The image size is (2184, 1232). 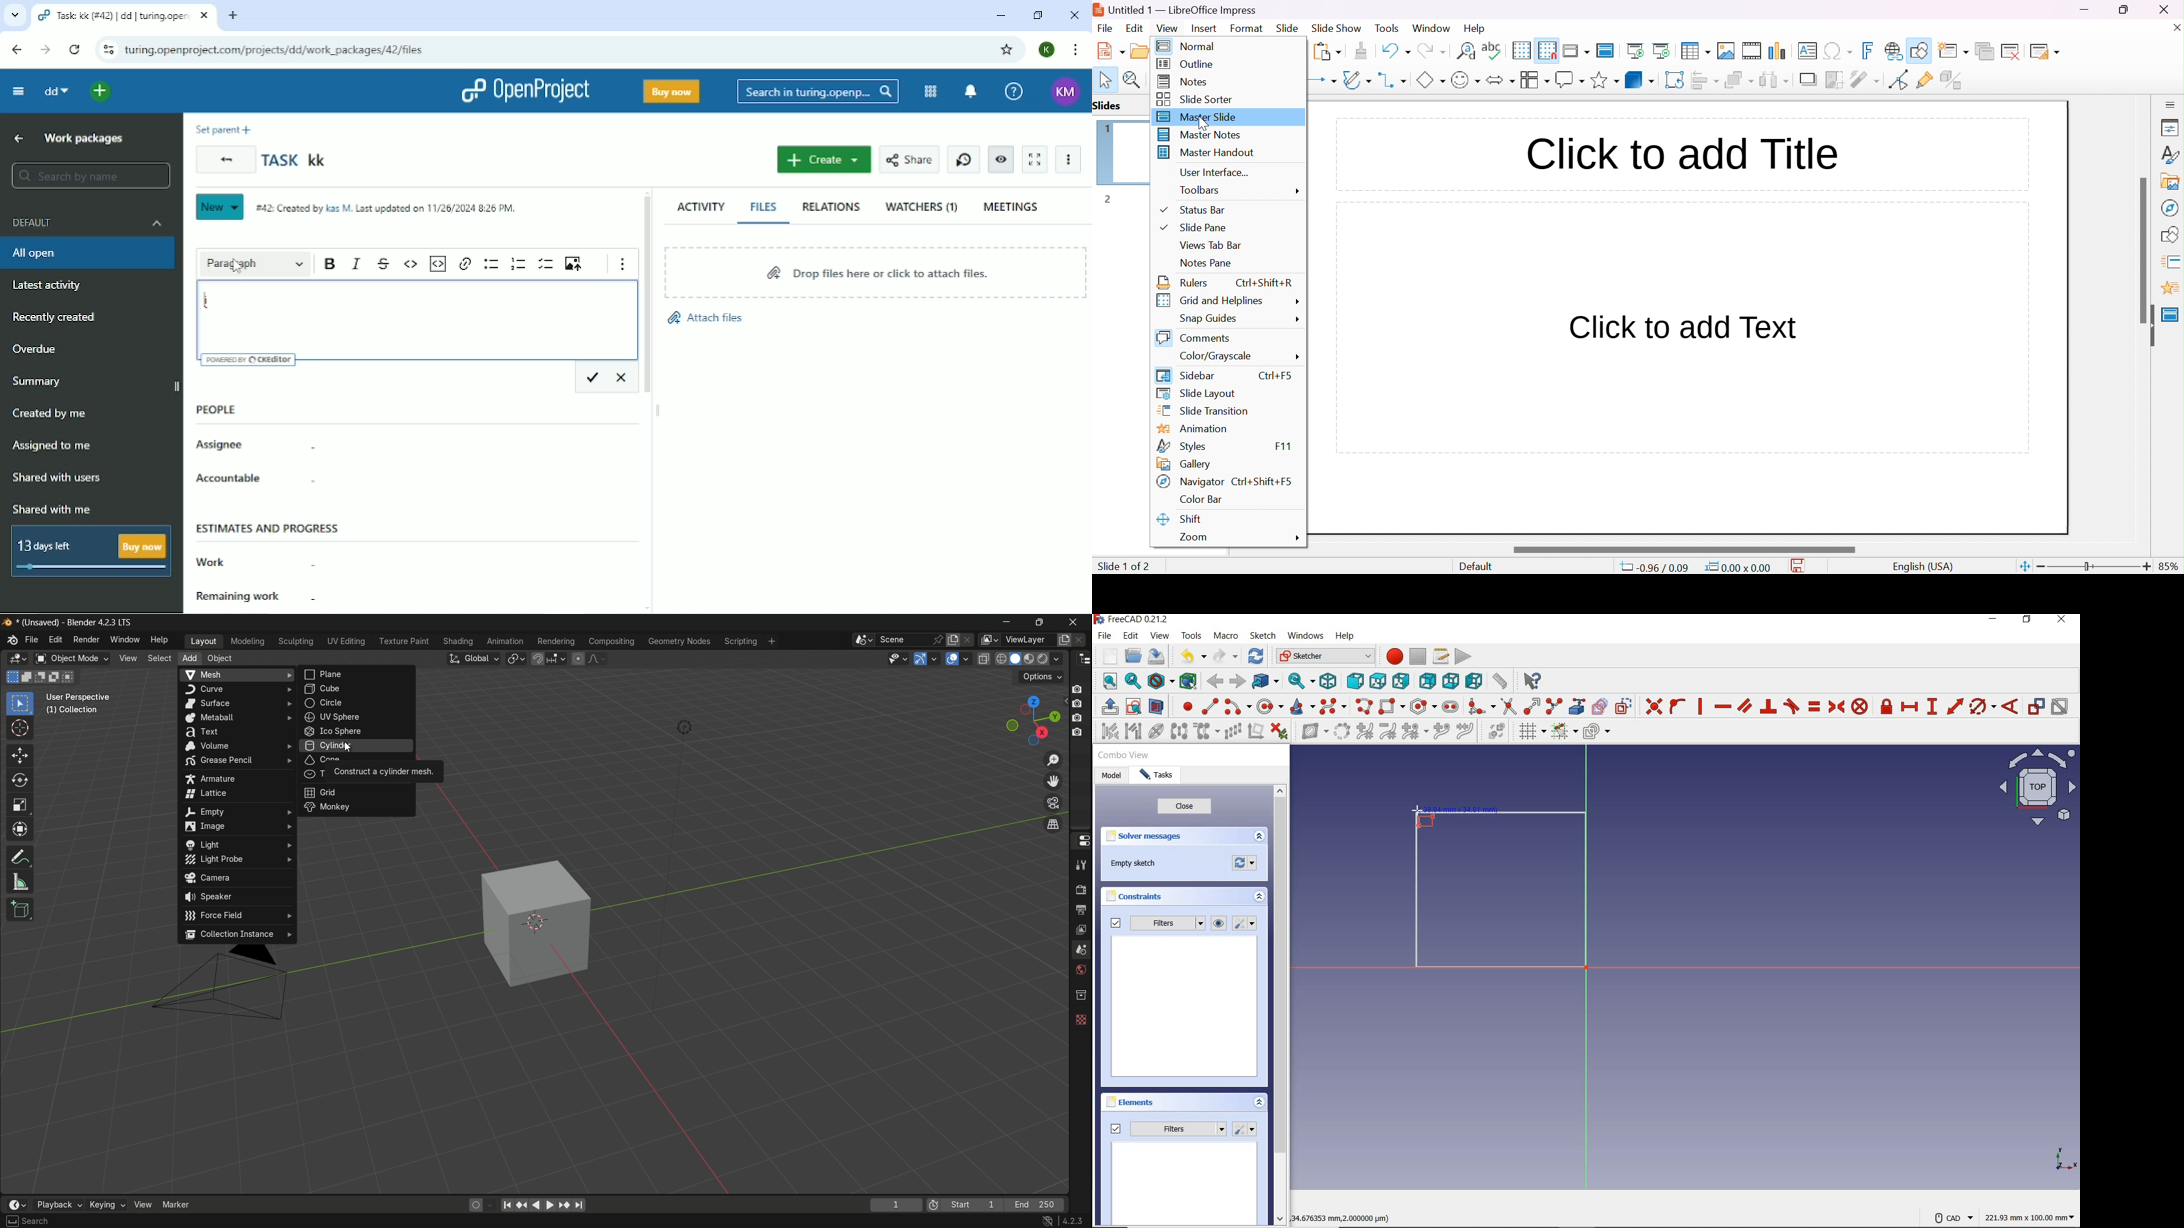 What do you see at coordinates (1157, 656) in the screenshot?
I see `save` at bounding box center [1157, 656].